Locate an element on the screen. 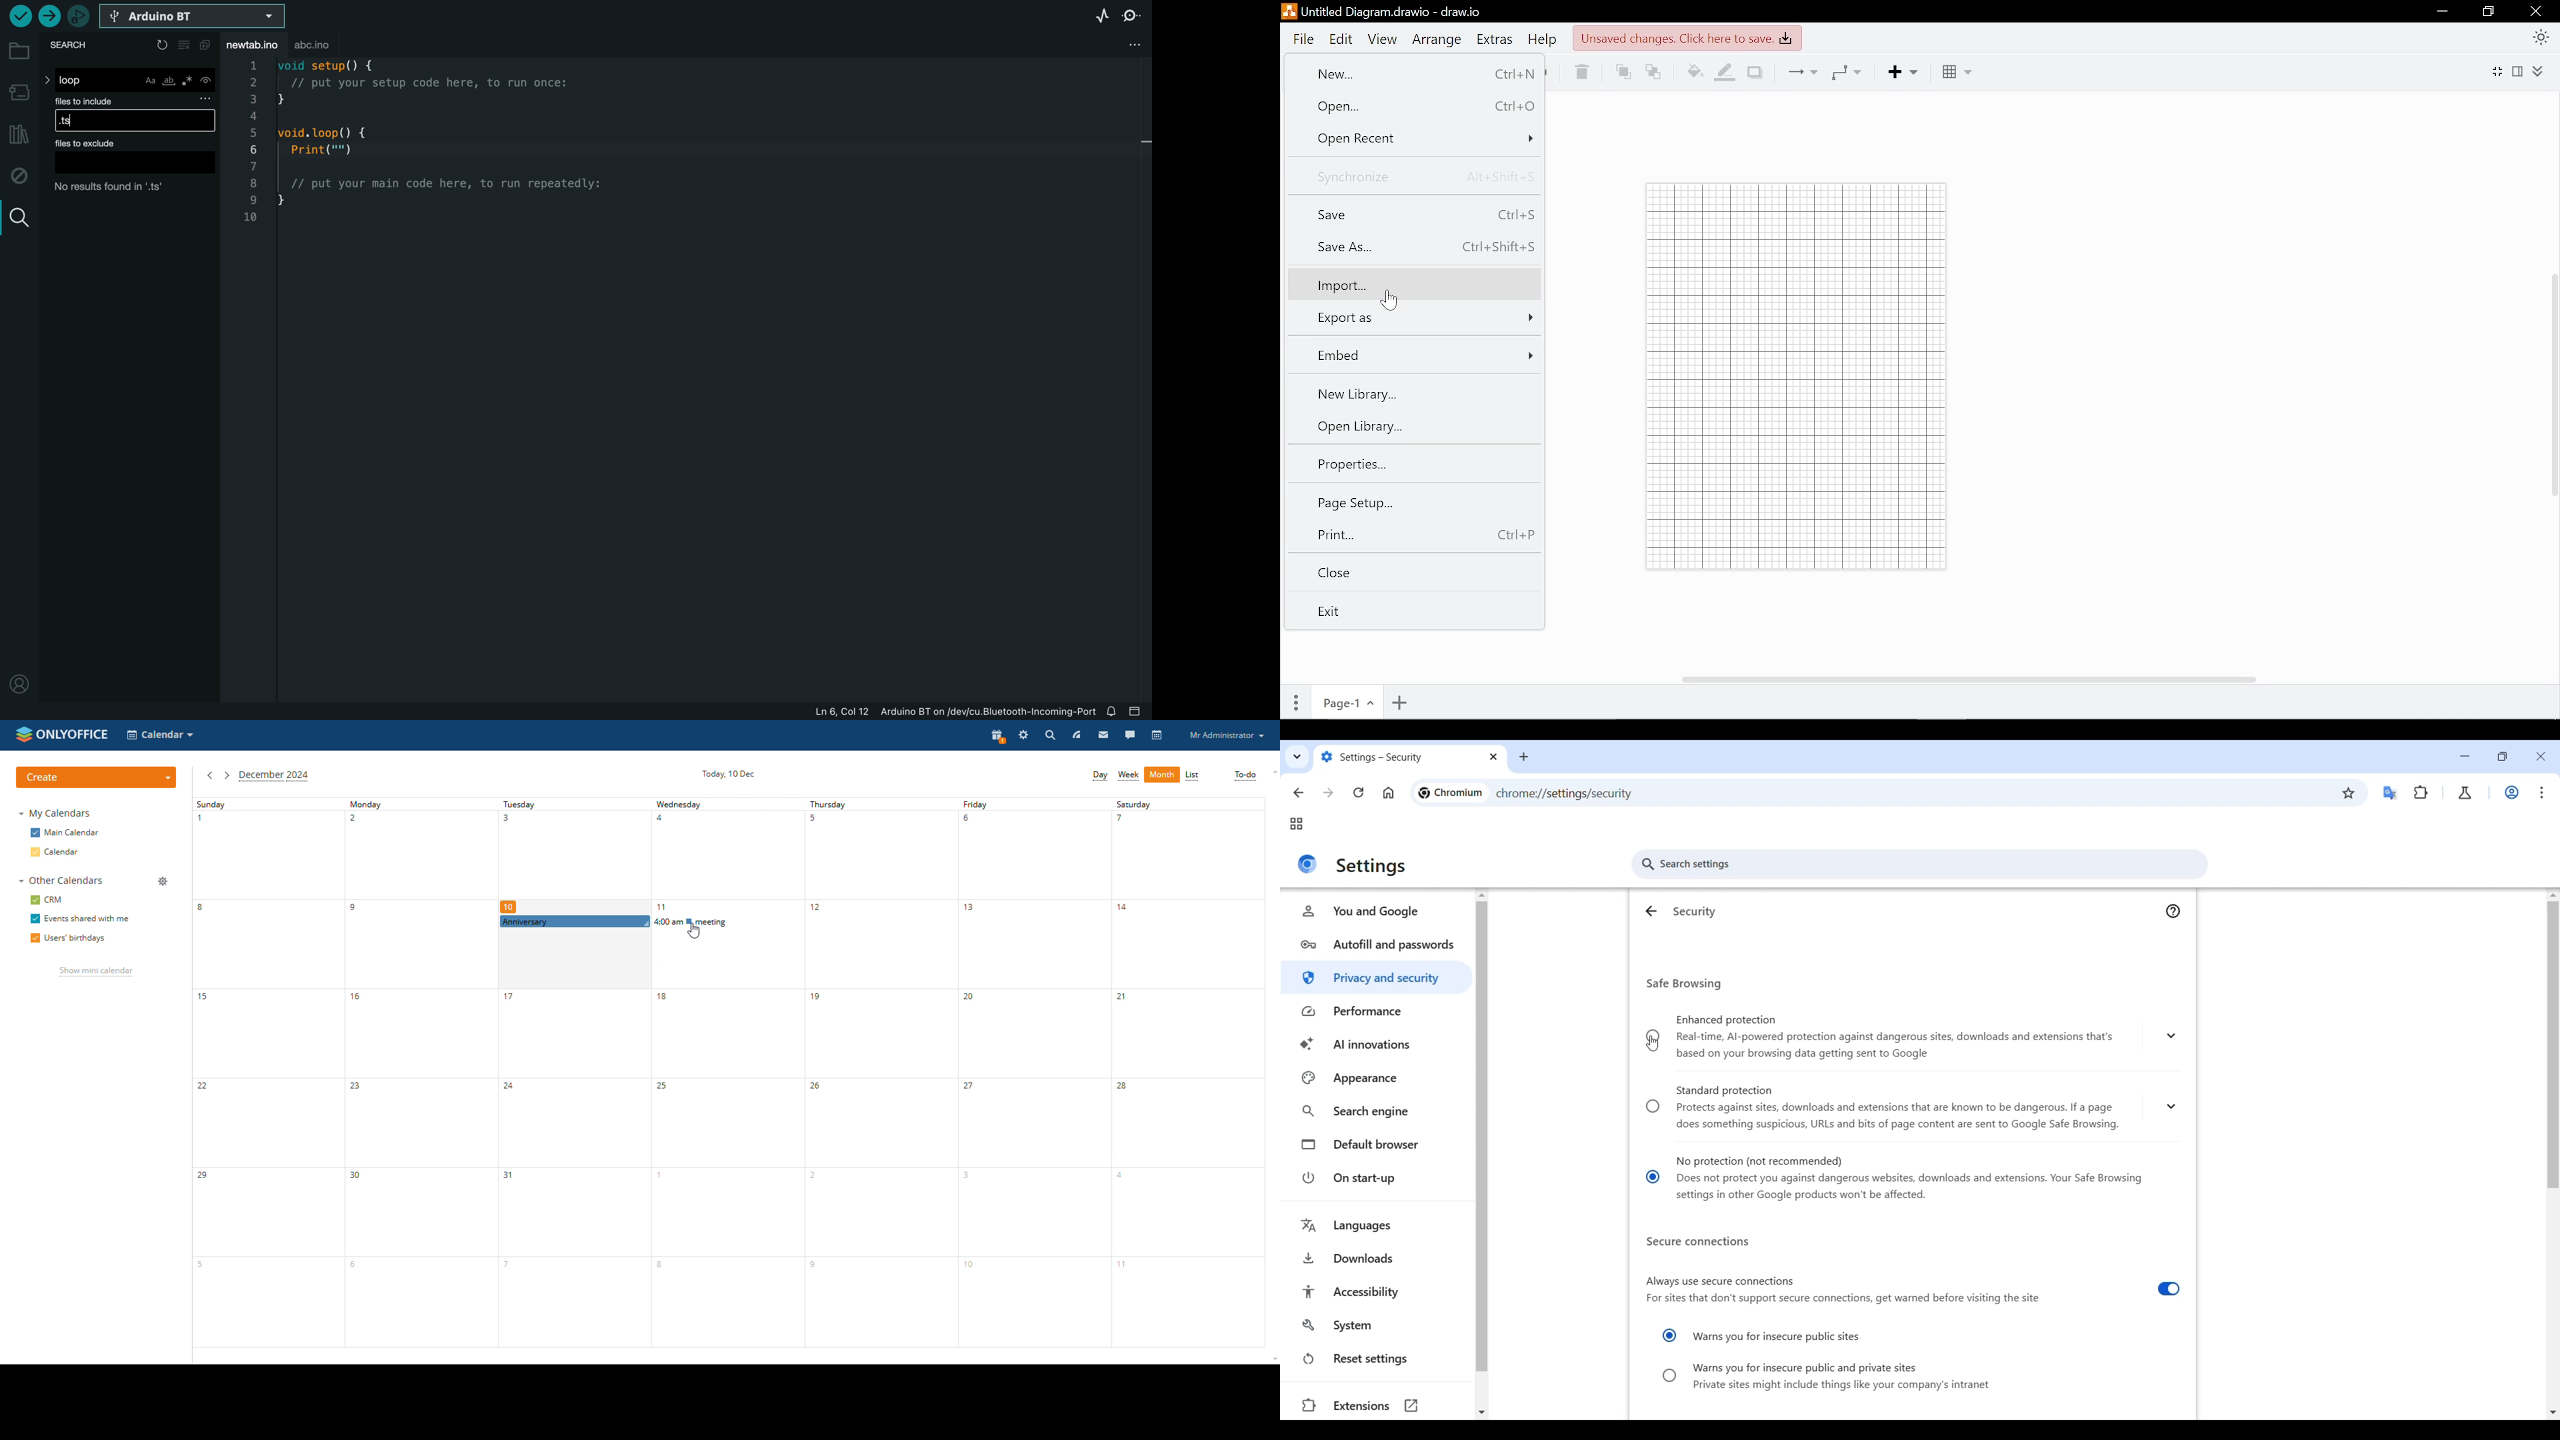  Chrome labs is located at coordinates (2465, 793).